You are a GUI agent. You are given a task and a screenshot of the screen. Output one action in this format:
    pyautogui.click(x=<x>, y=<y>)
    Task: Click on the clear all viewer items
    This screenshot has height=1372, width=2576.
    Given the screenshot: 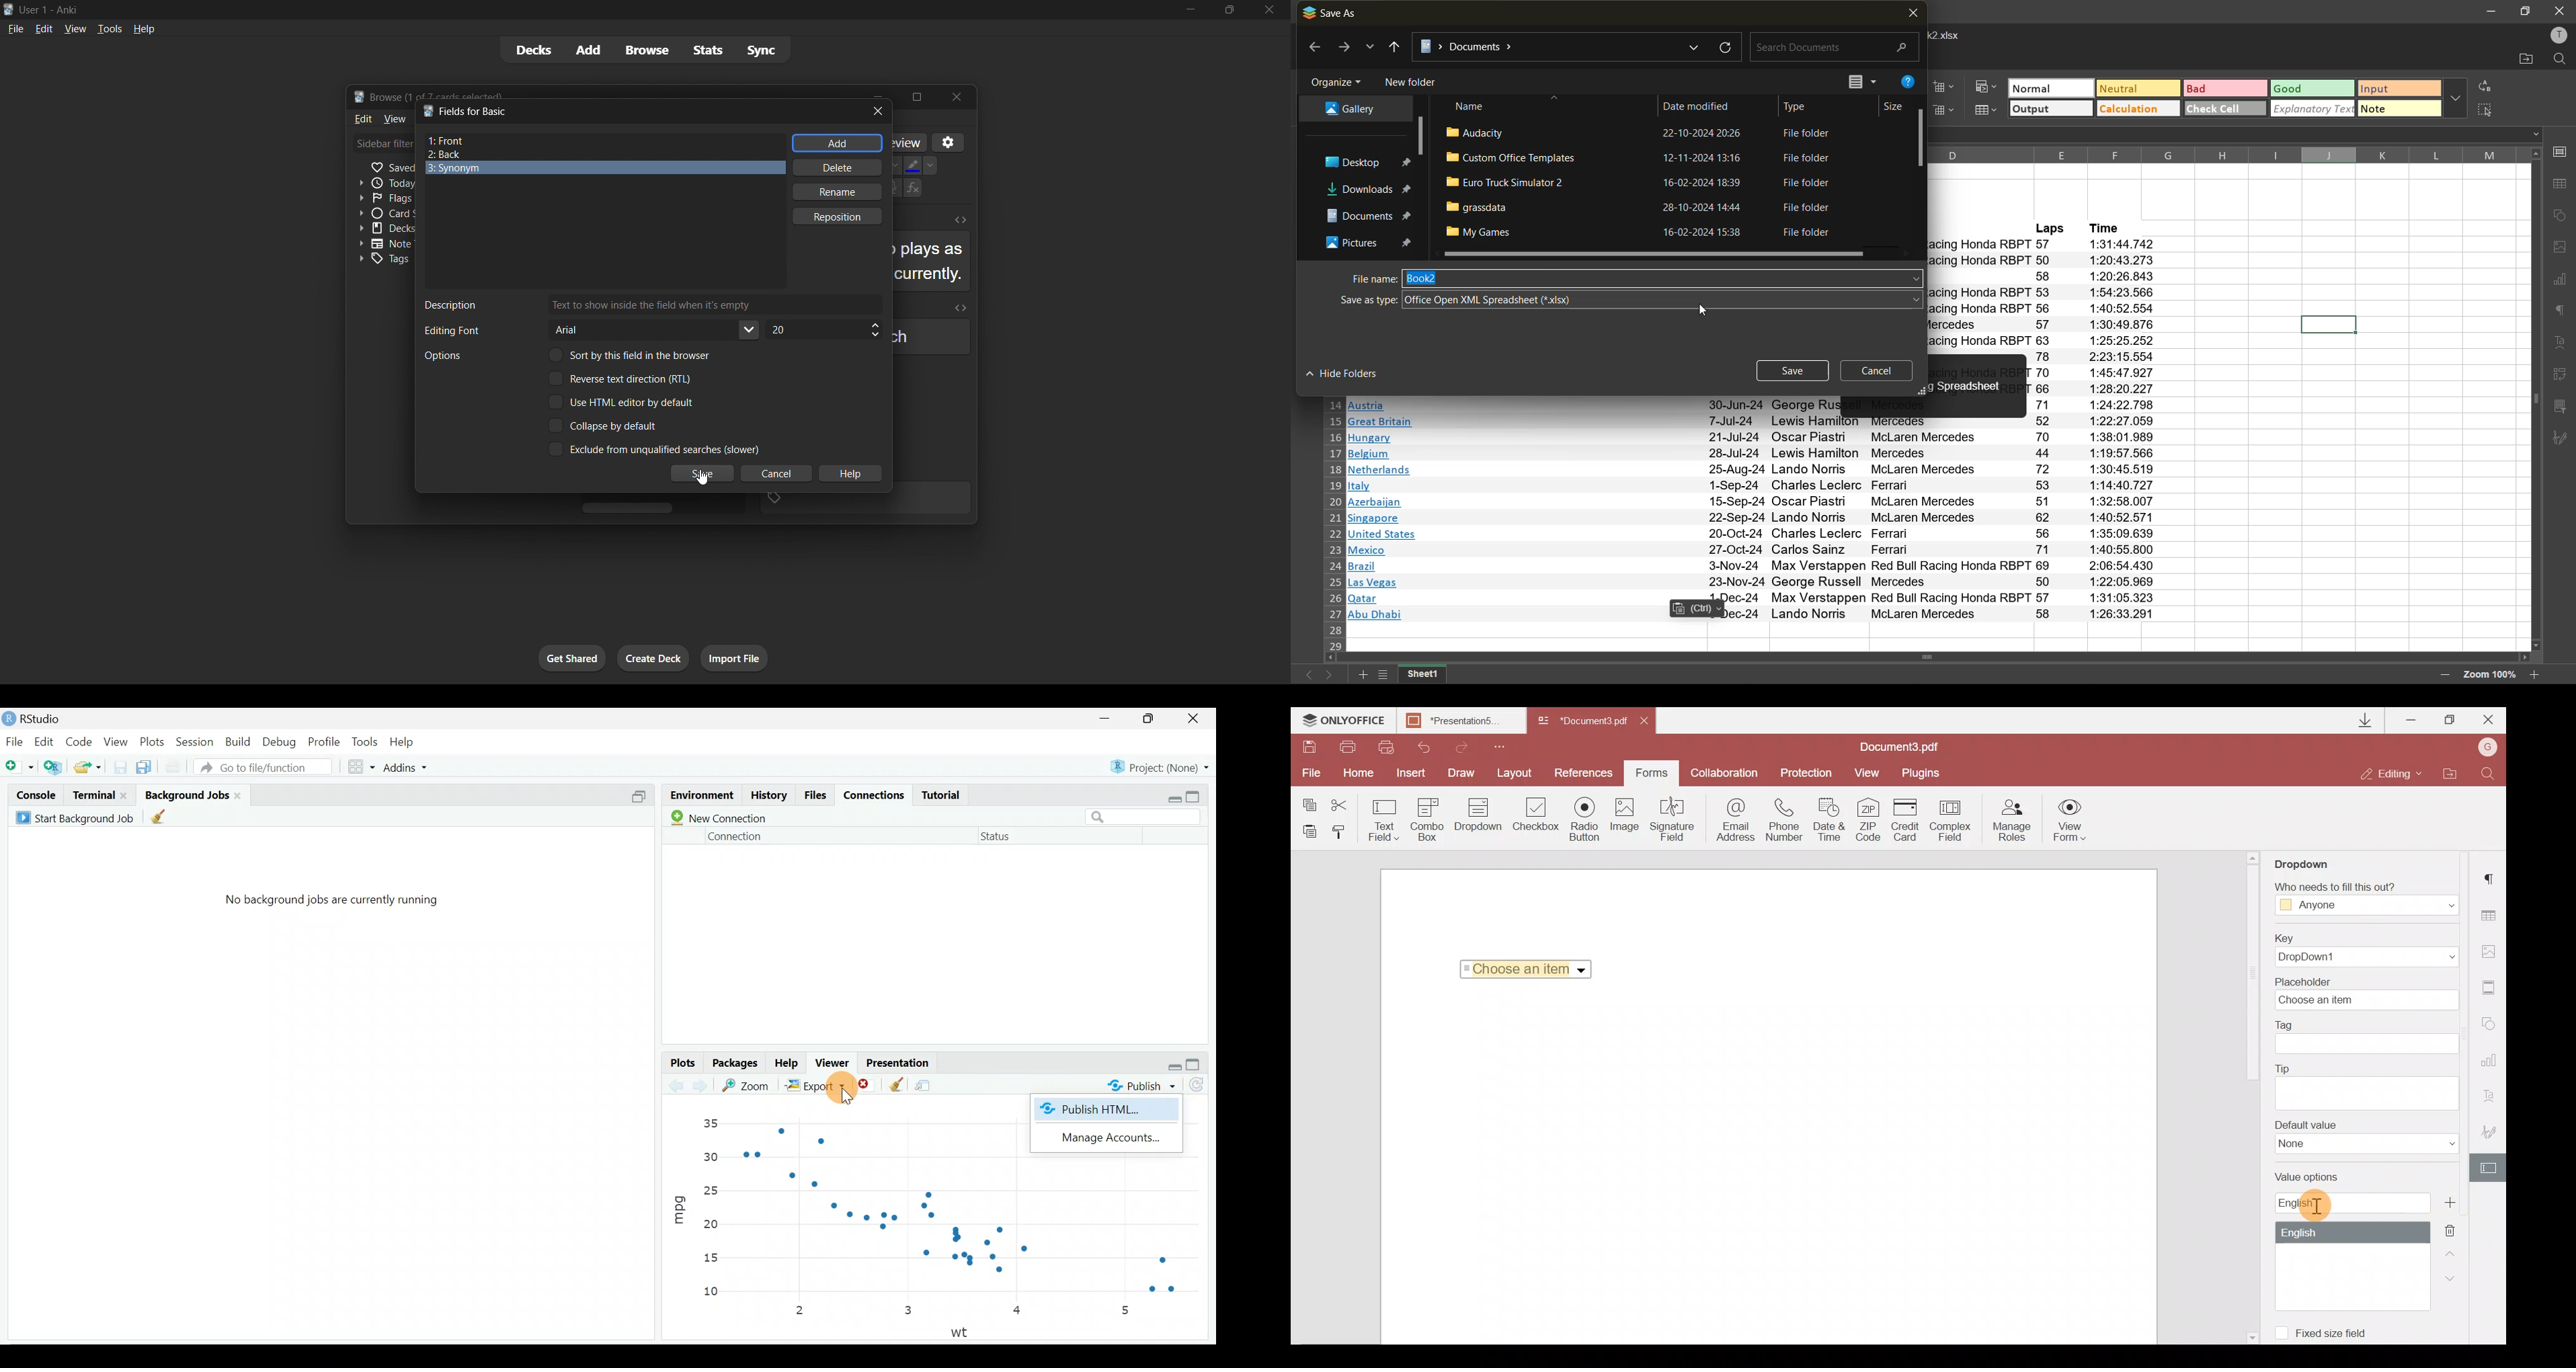 What is the action you would take?
    pyautogui.click(x=897, y=1083)
    